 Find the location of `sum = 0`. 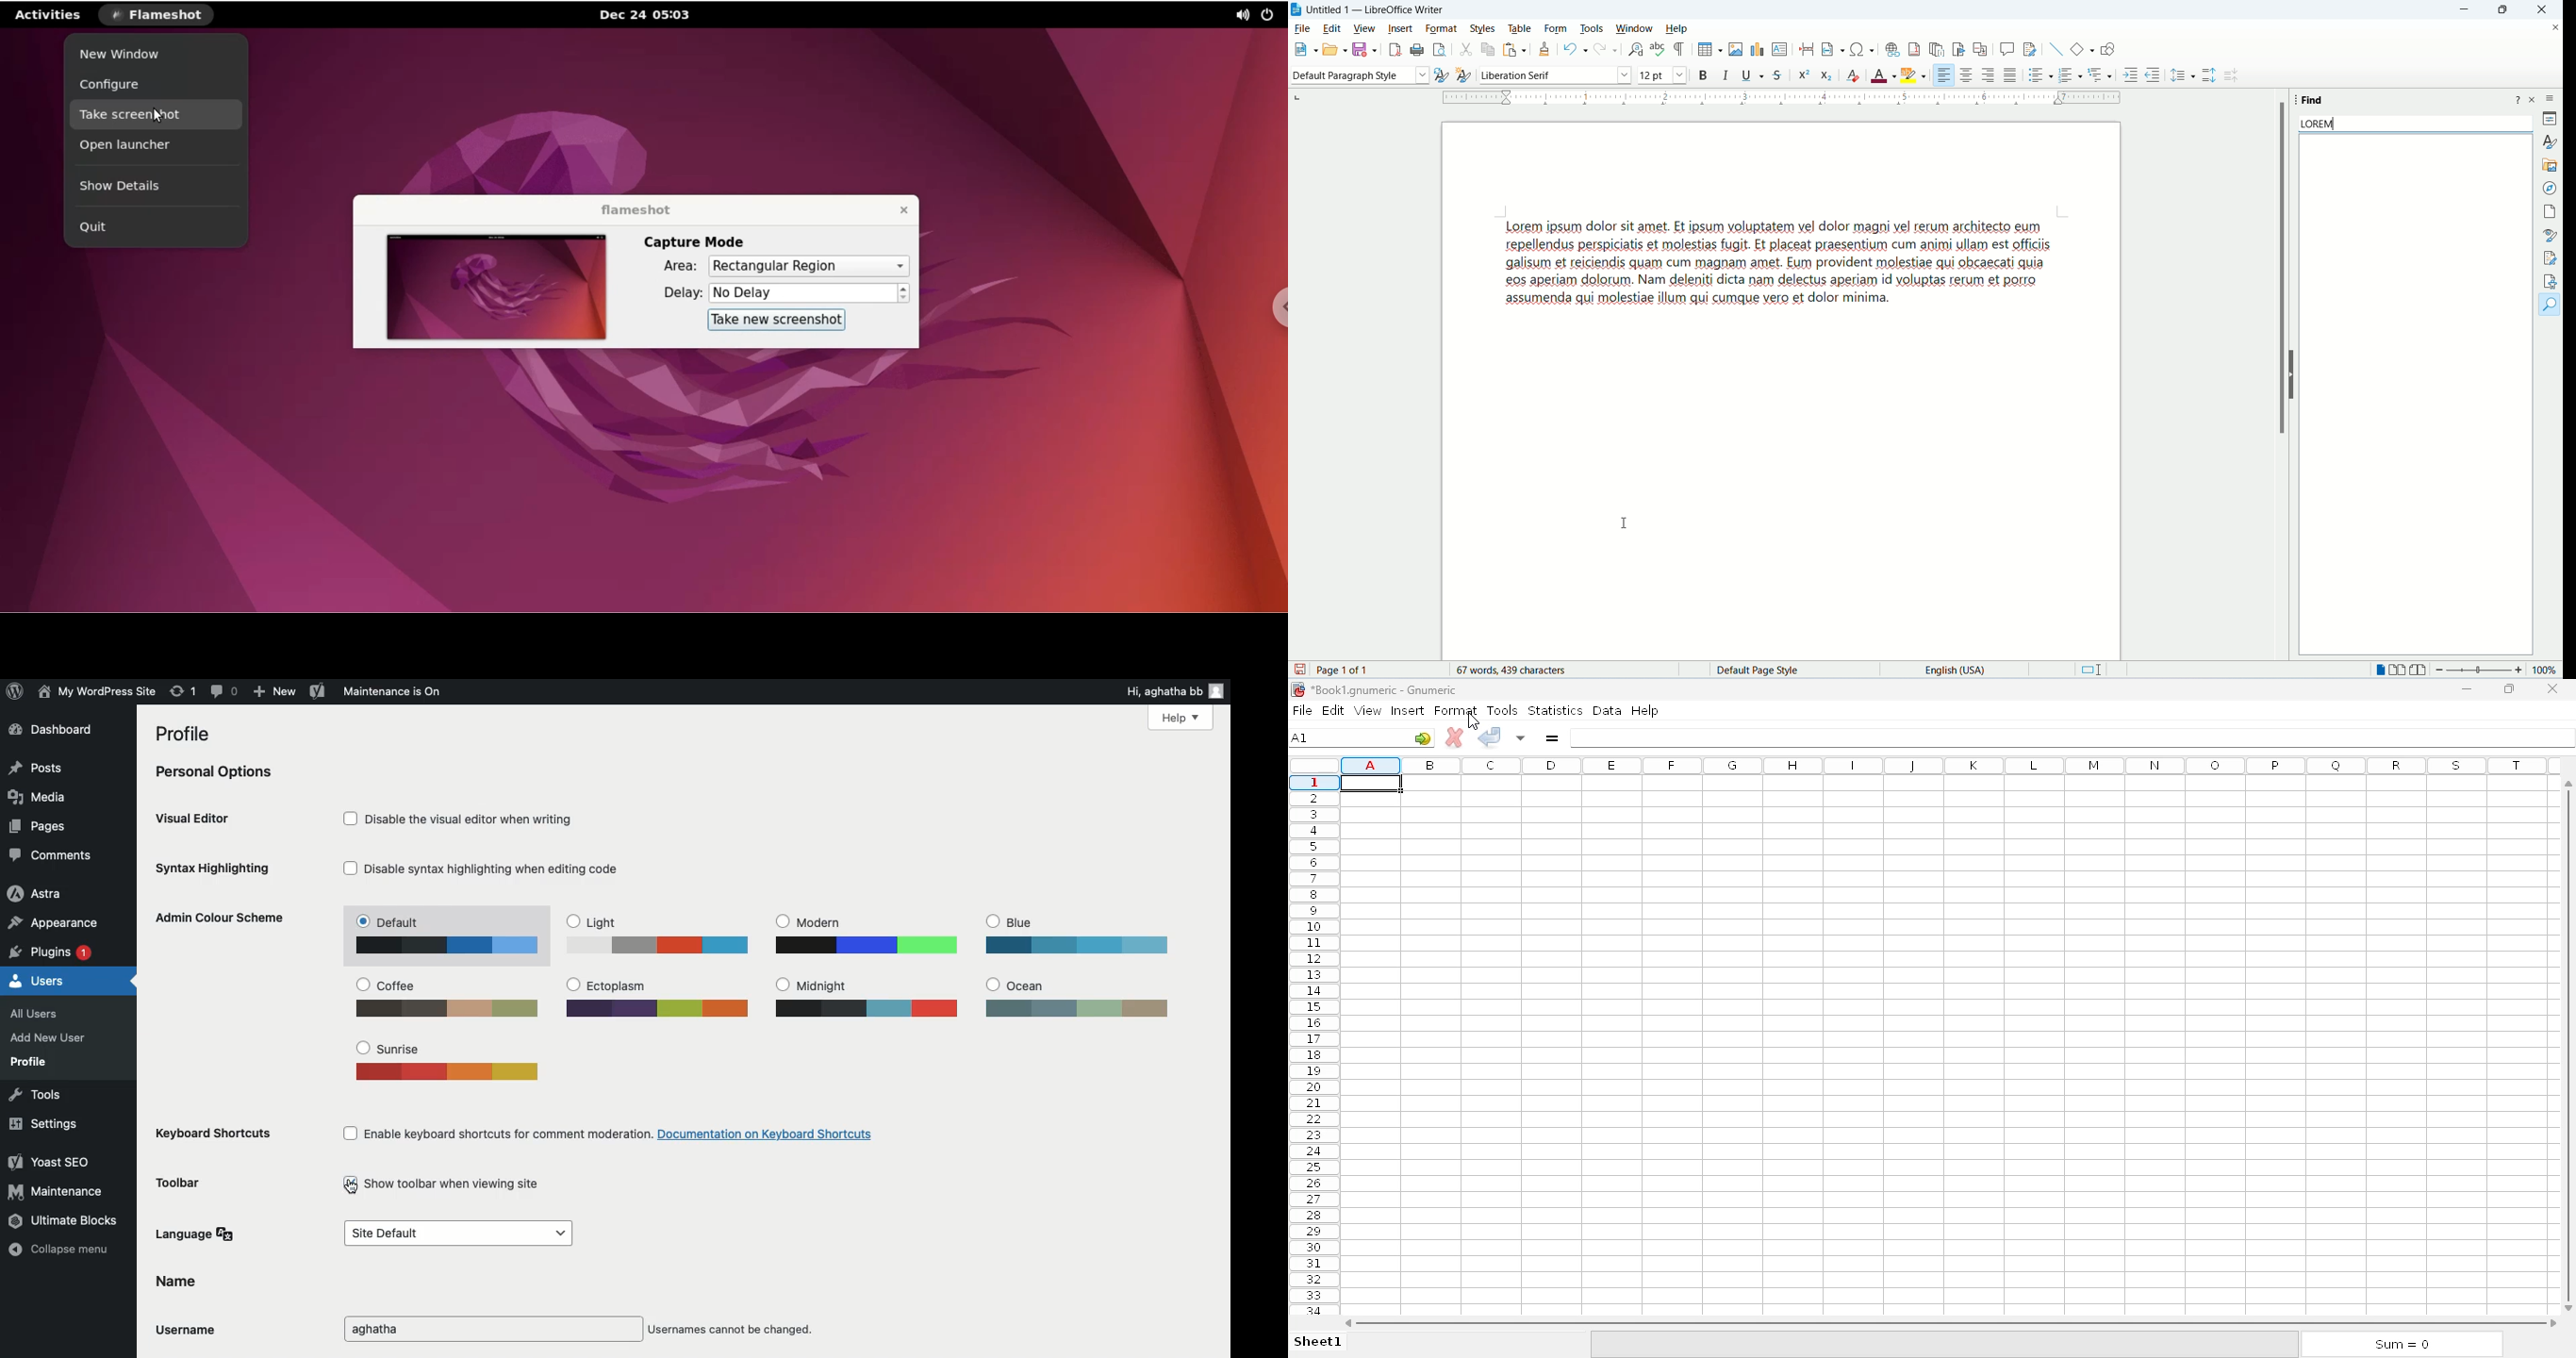

sum = 0 is located at coordinates (2400, 1344).